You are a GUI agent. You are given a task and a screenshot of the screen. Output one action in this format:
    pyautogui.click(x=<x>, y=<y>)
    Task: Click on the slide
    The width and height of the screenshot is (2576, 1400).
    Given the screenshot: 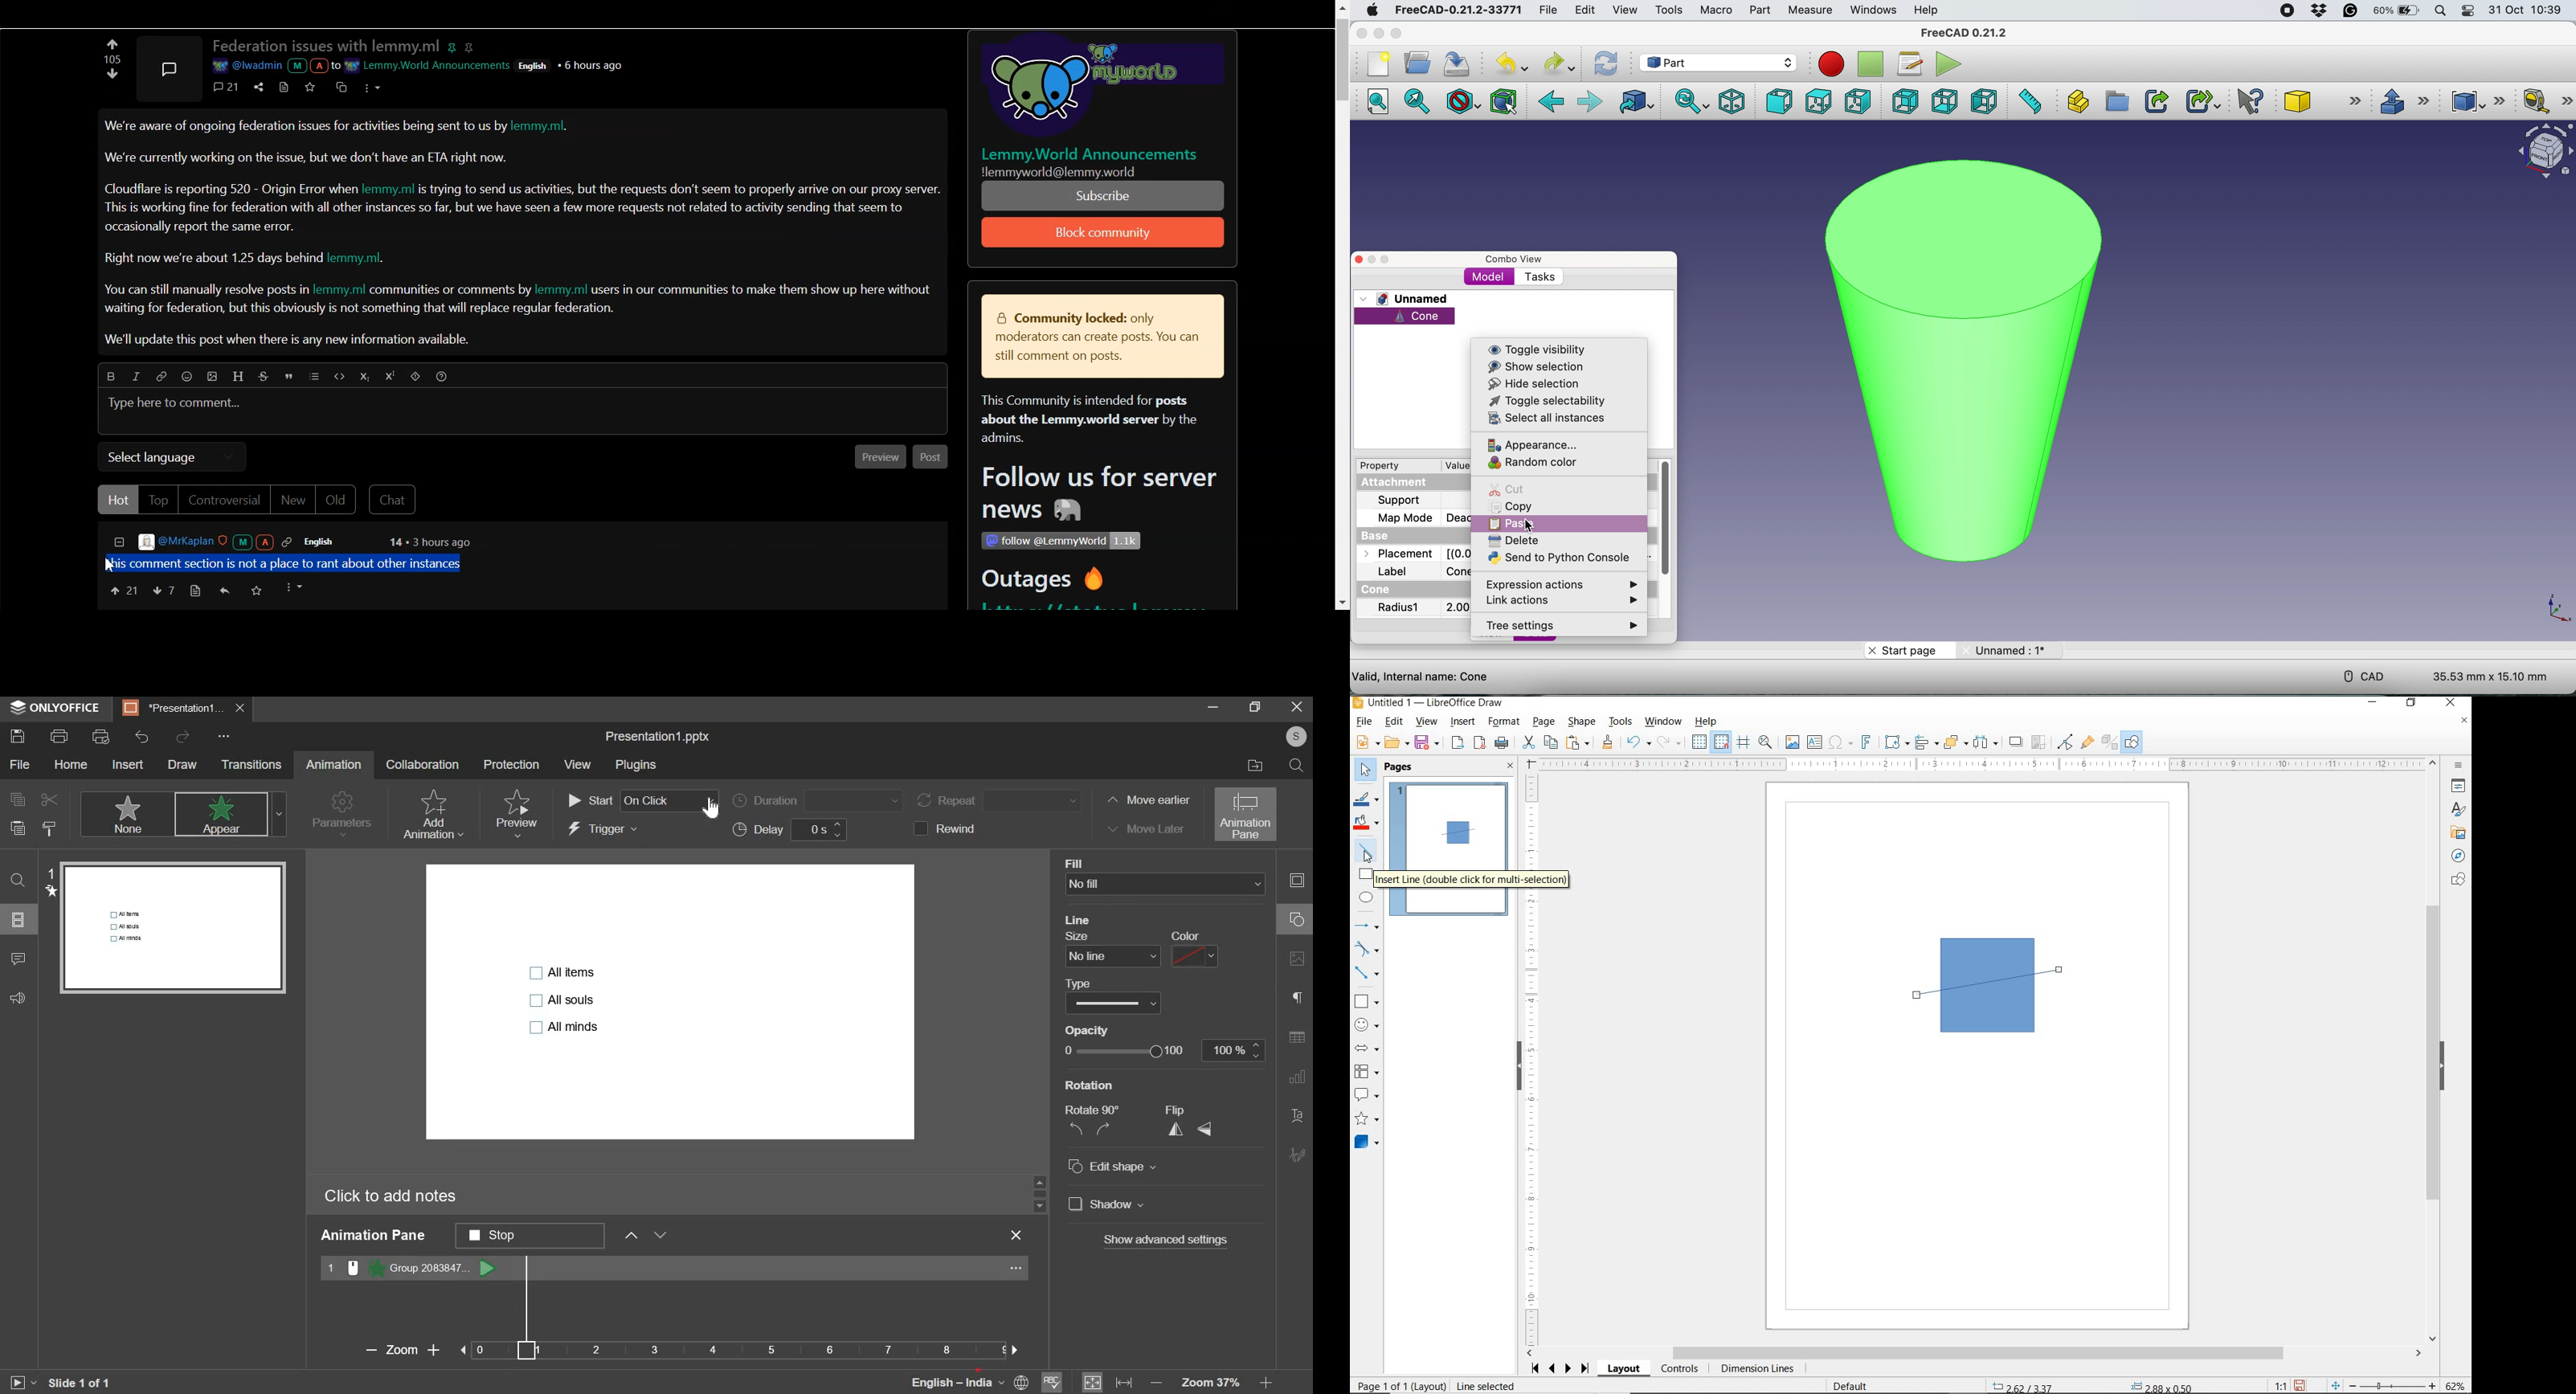 What is the action you would take?
    pyautogui.click(x=20, y=919)
    